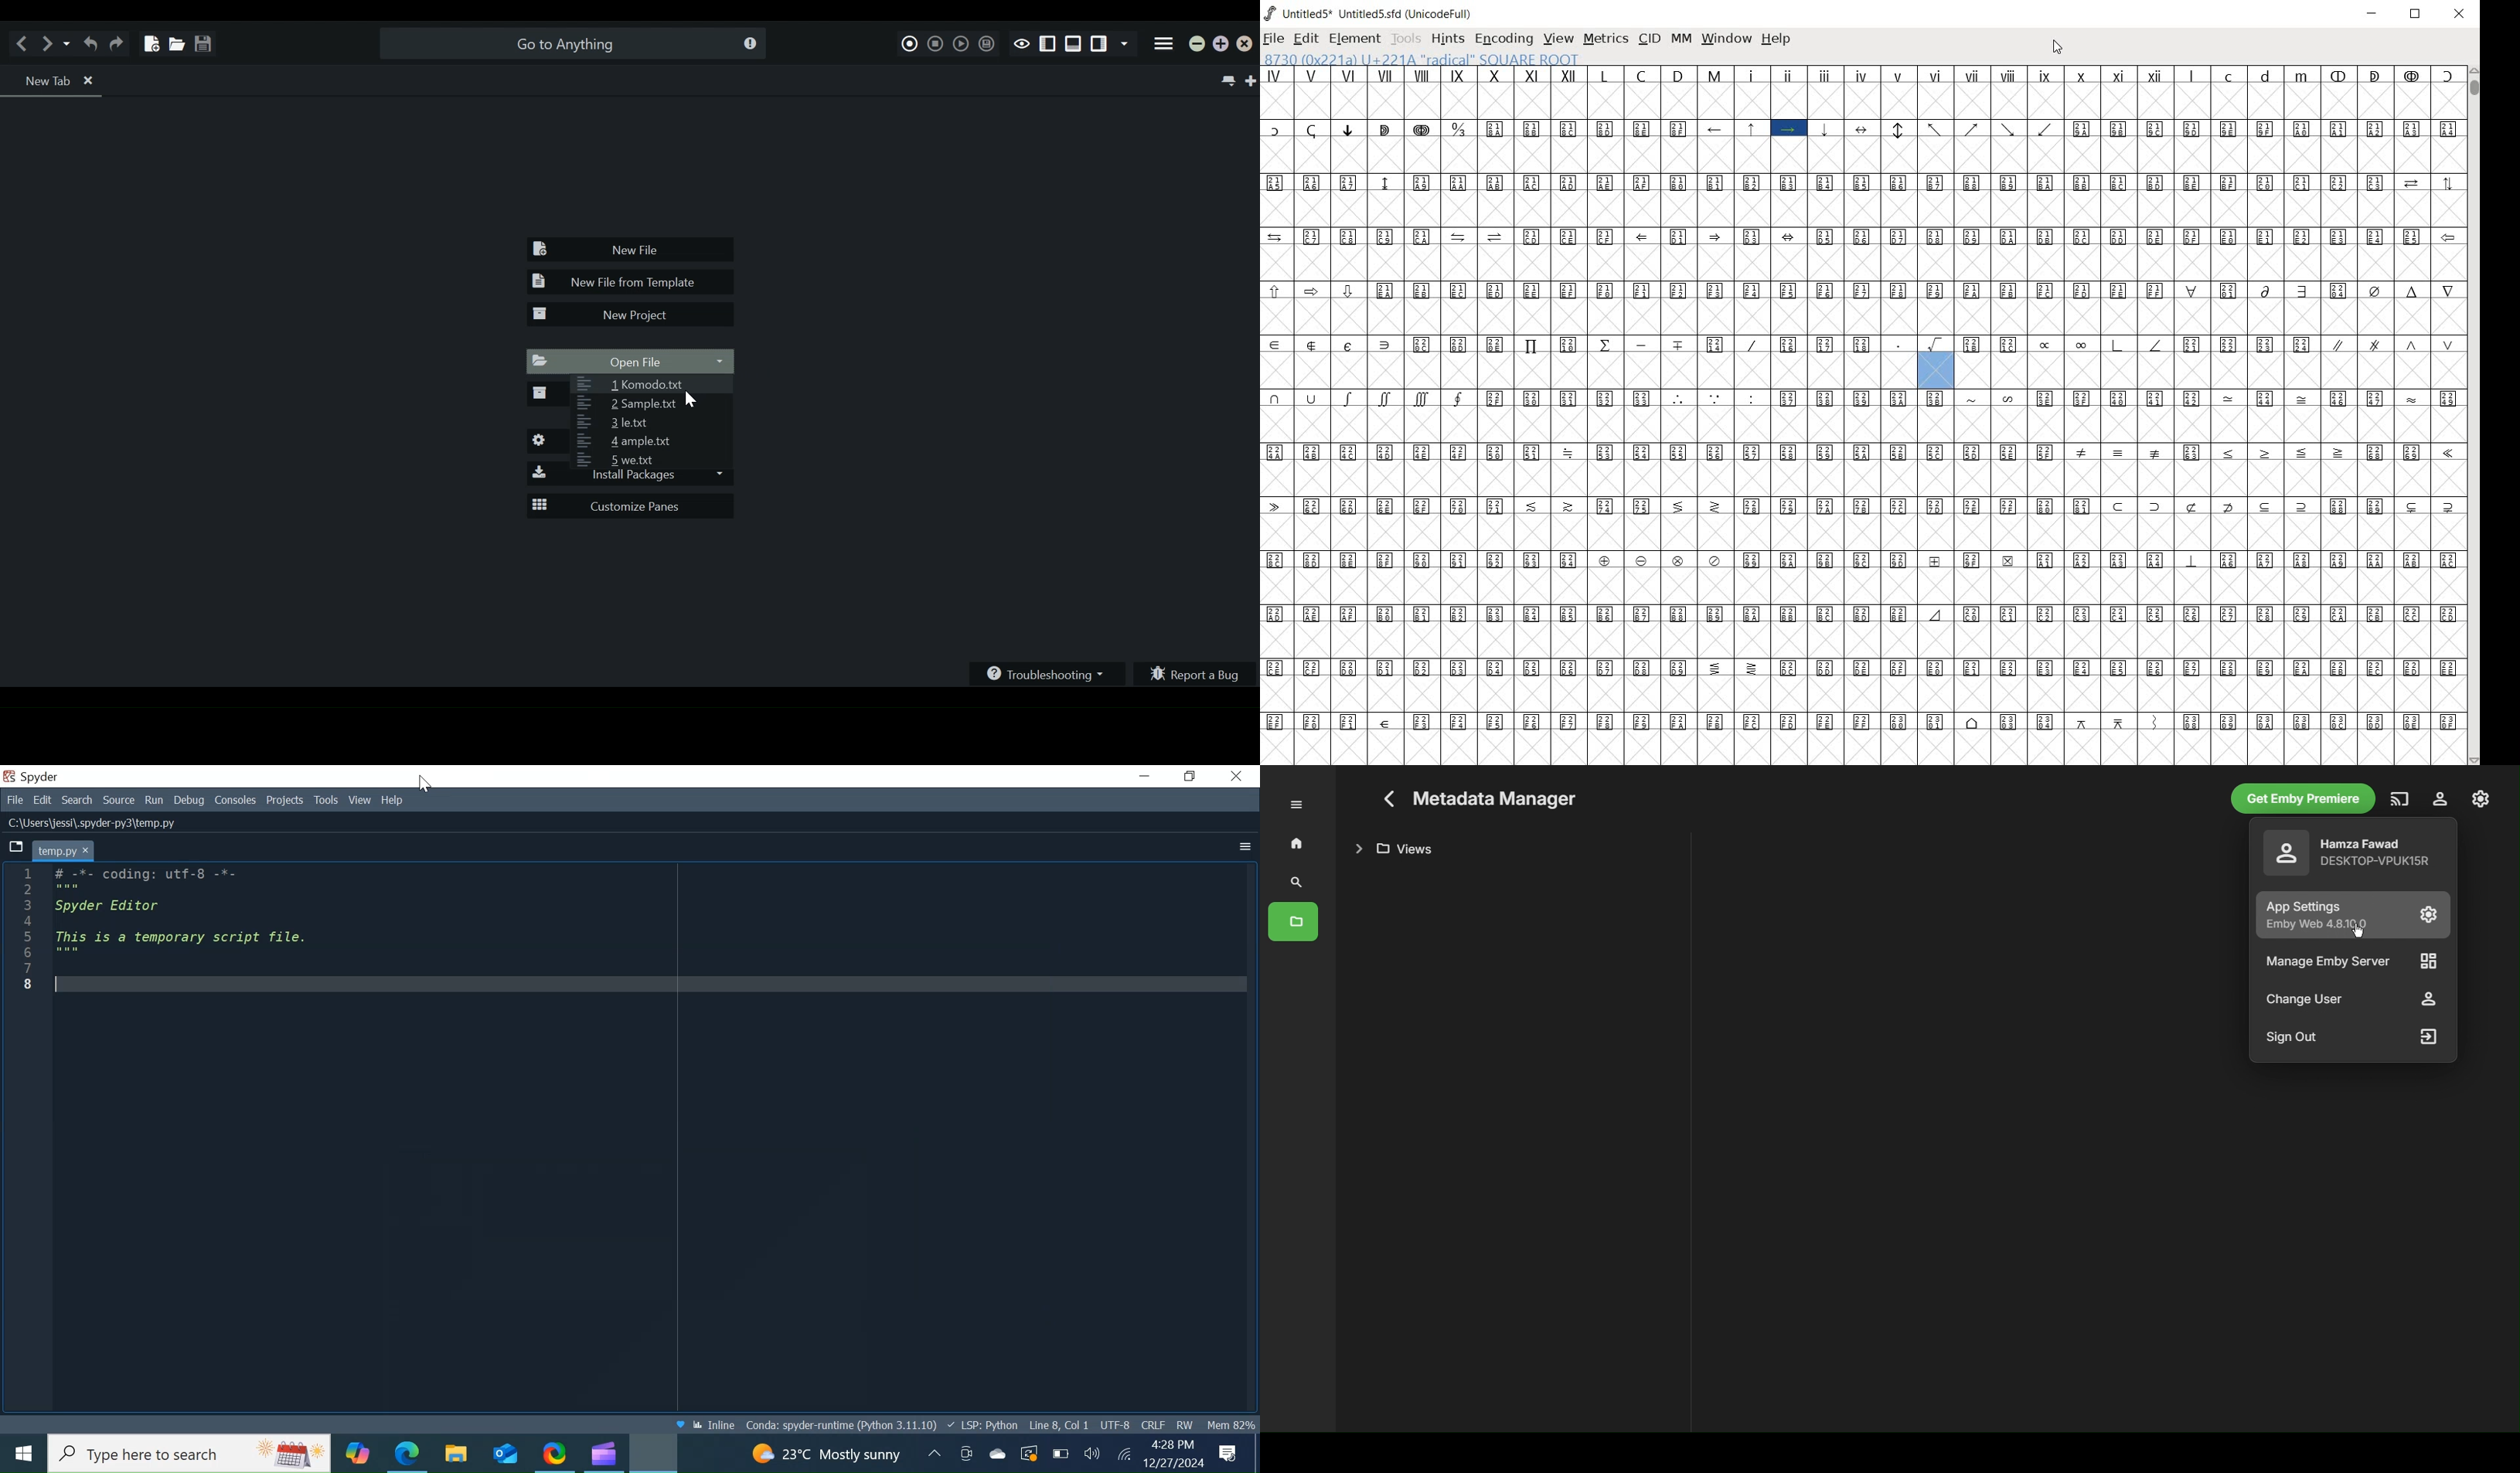  What do you see at coordinates (1028, 1454) in the screenshot?
I see `Restart Updates` at bounding box center [1028, 1454].